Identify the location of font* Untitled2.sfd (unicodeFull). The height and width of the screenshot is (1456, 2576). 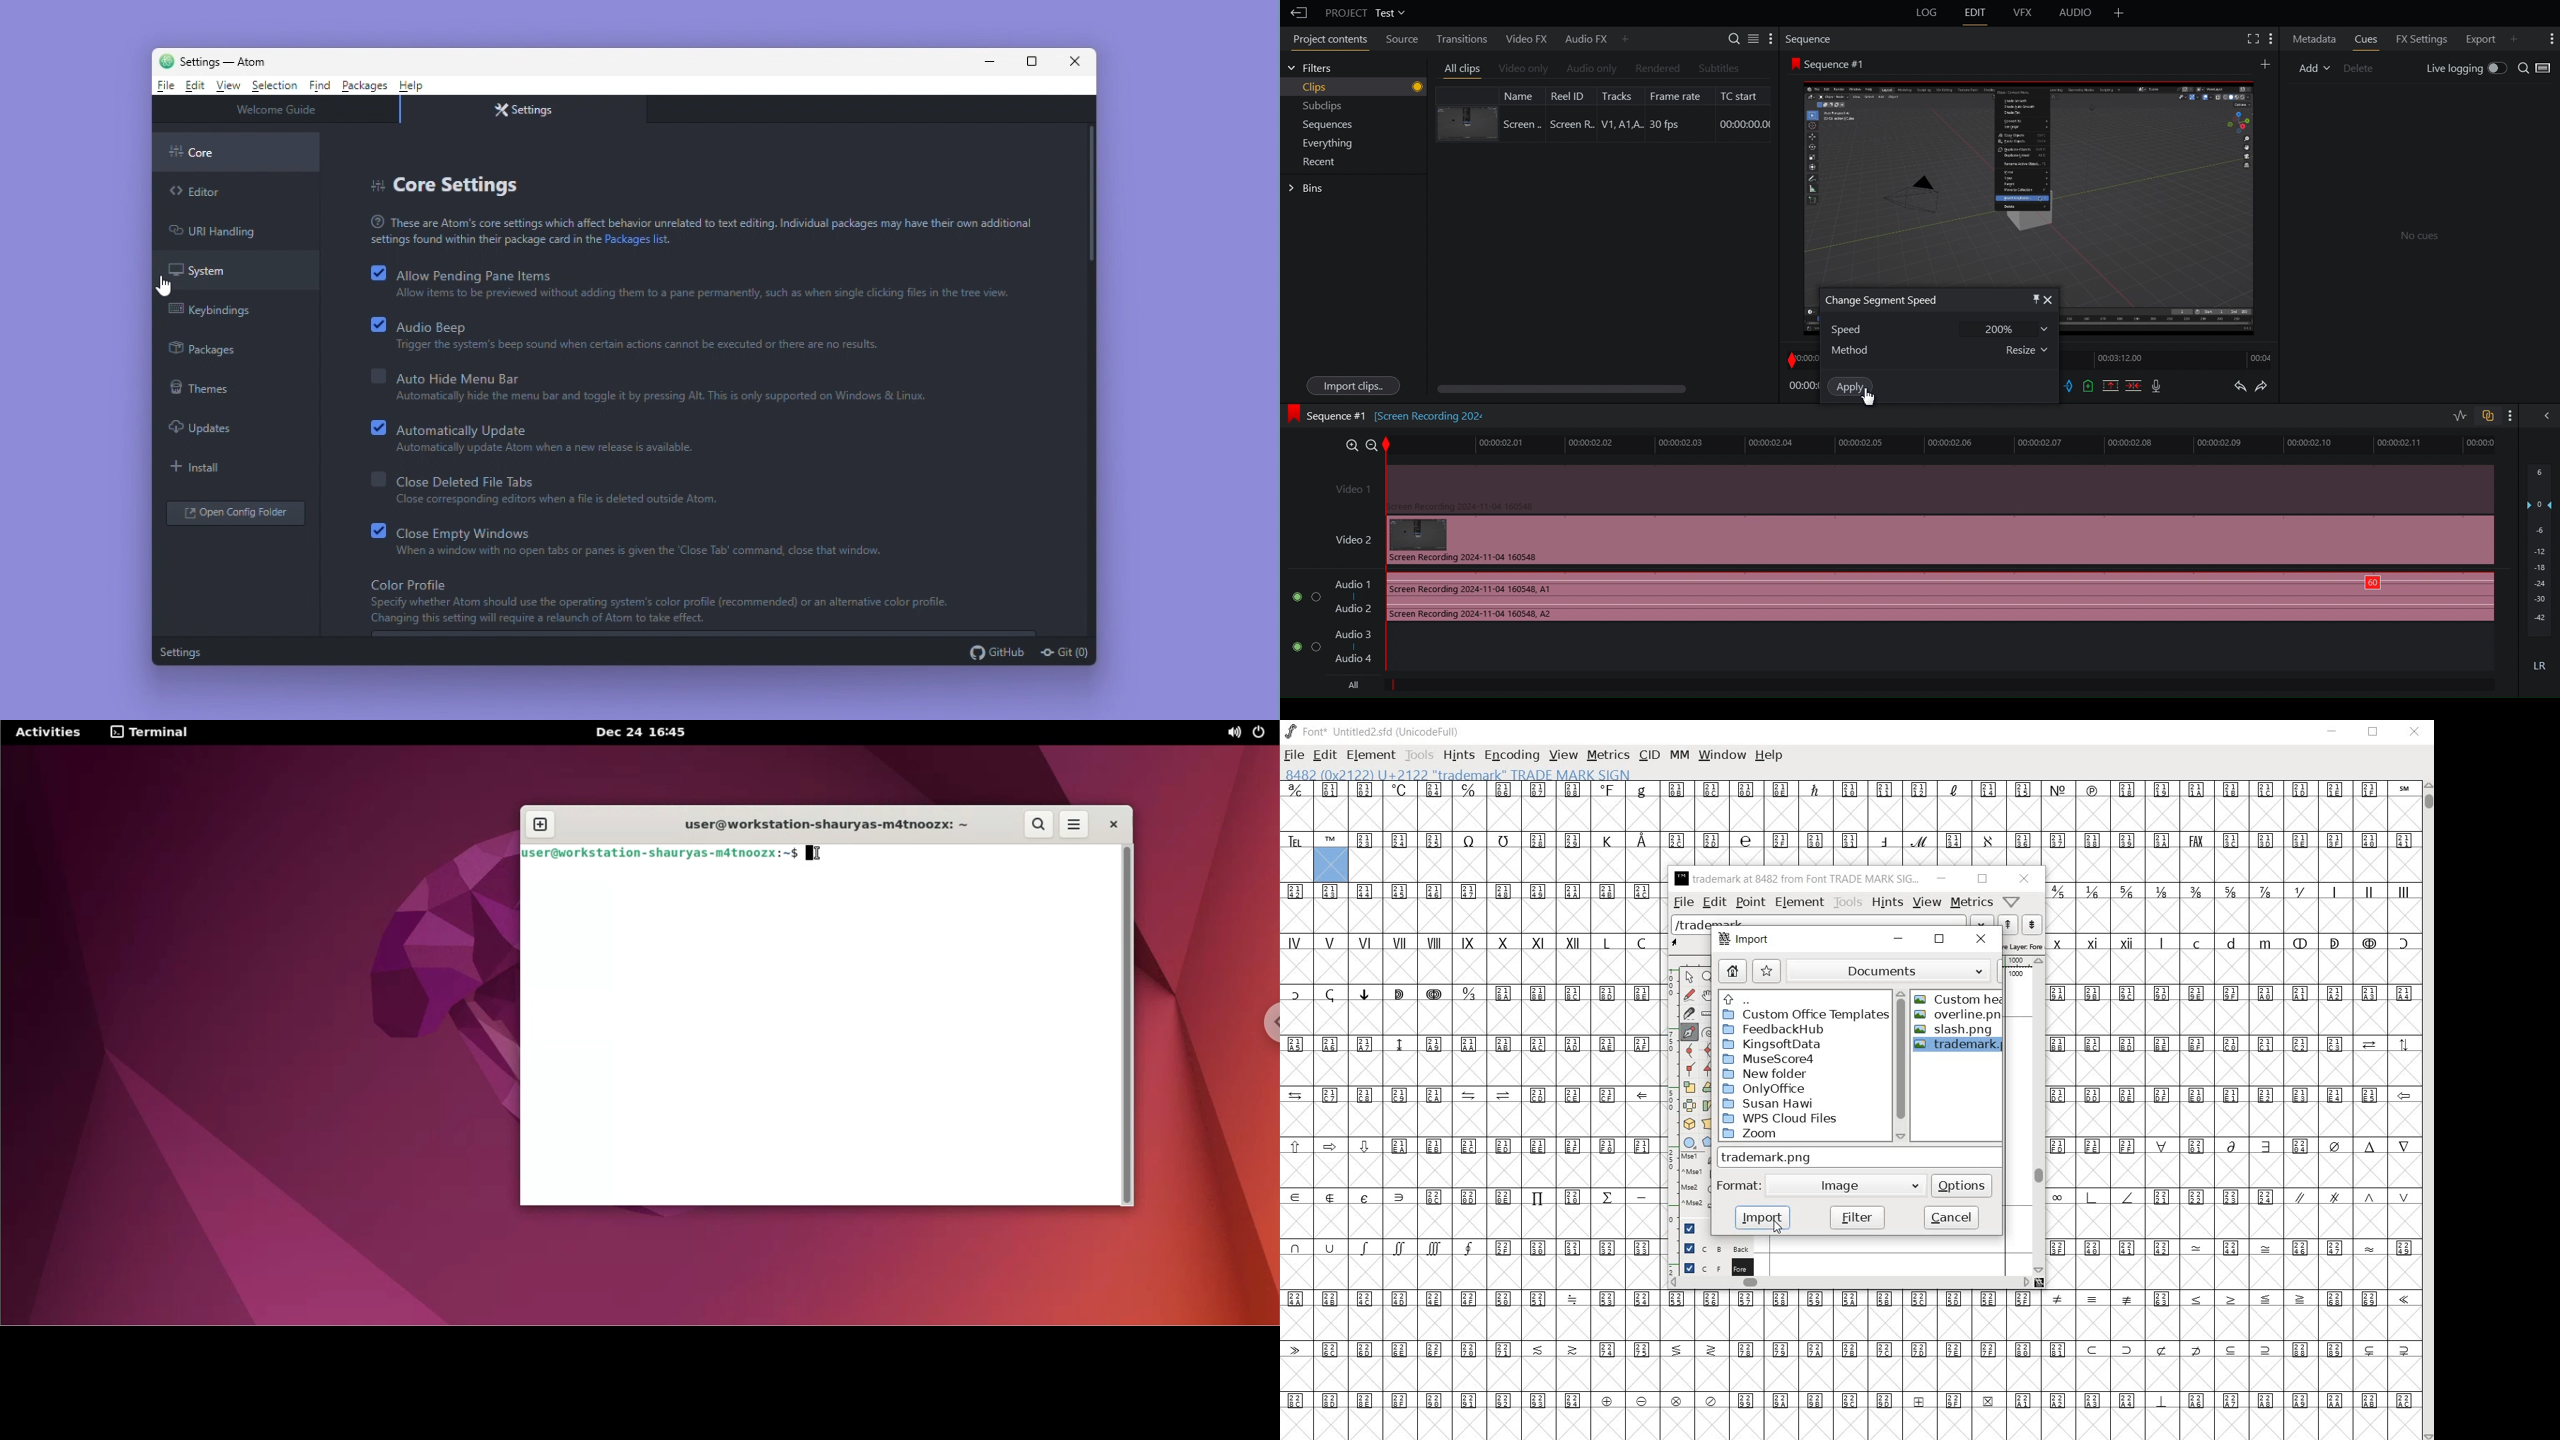
(1371, 732).